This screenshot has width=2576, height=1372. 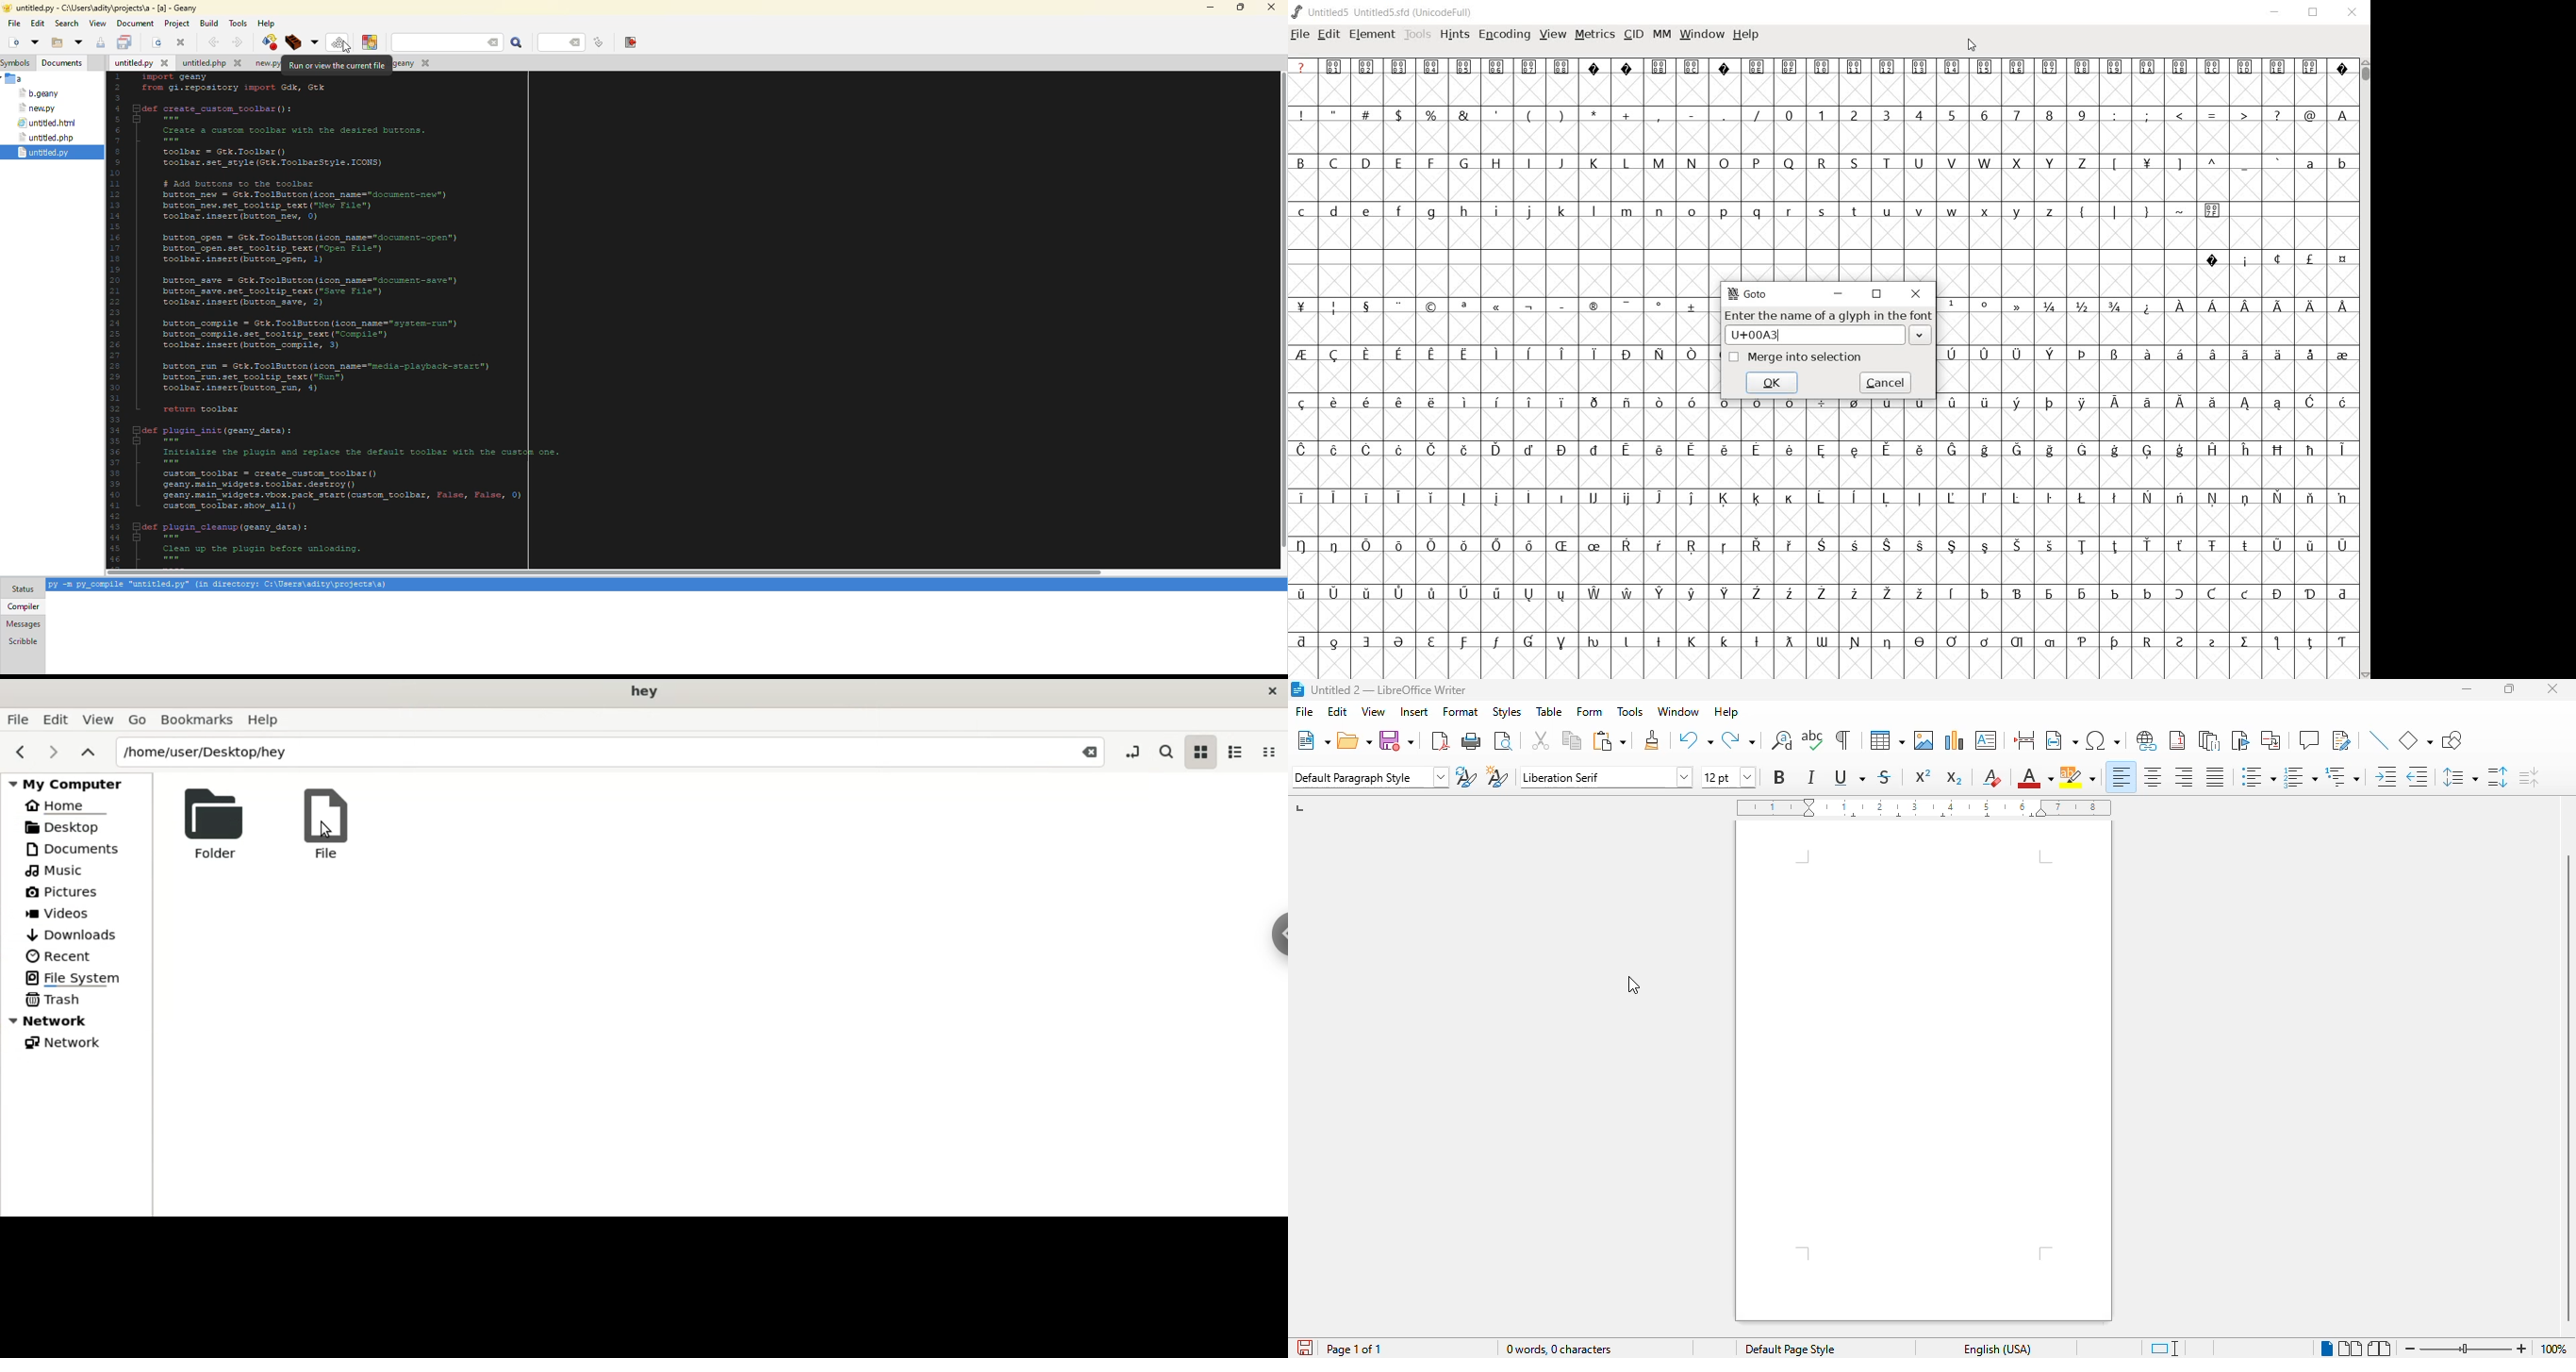 I want to click on C, so click(x=1335, y=164).